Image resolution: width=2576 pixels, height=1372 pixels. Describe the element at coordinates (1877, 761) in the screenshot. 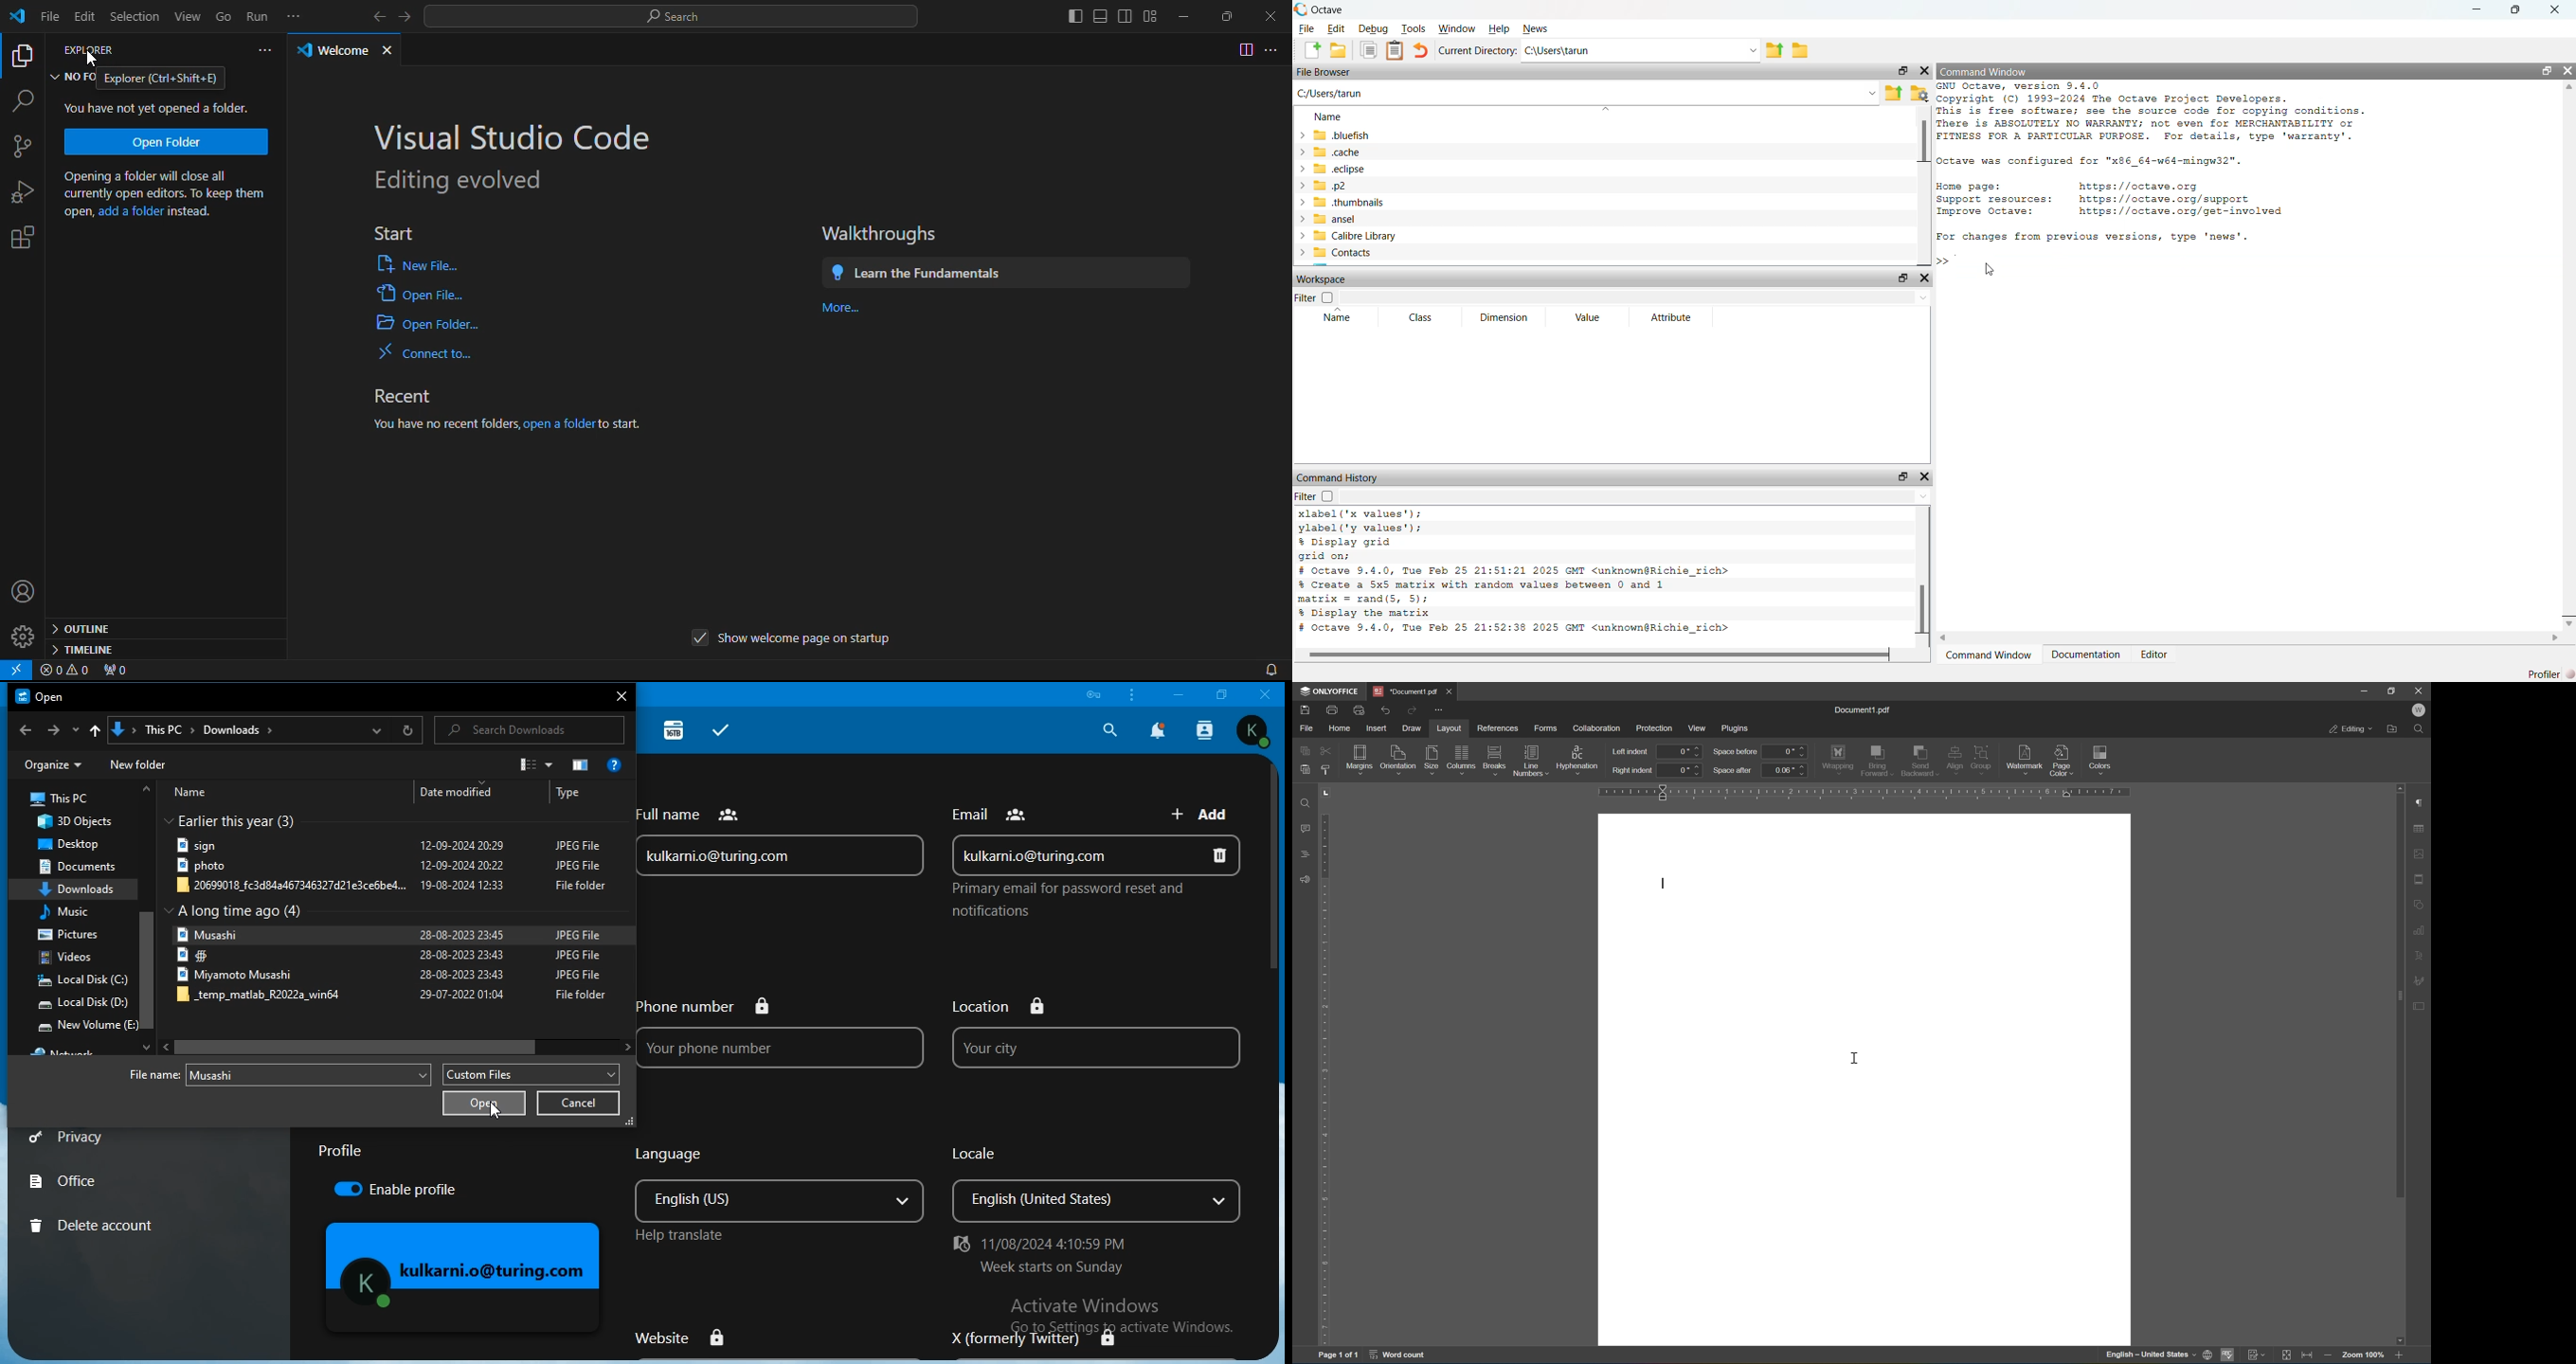

I see `bring forward` at that location.